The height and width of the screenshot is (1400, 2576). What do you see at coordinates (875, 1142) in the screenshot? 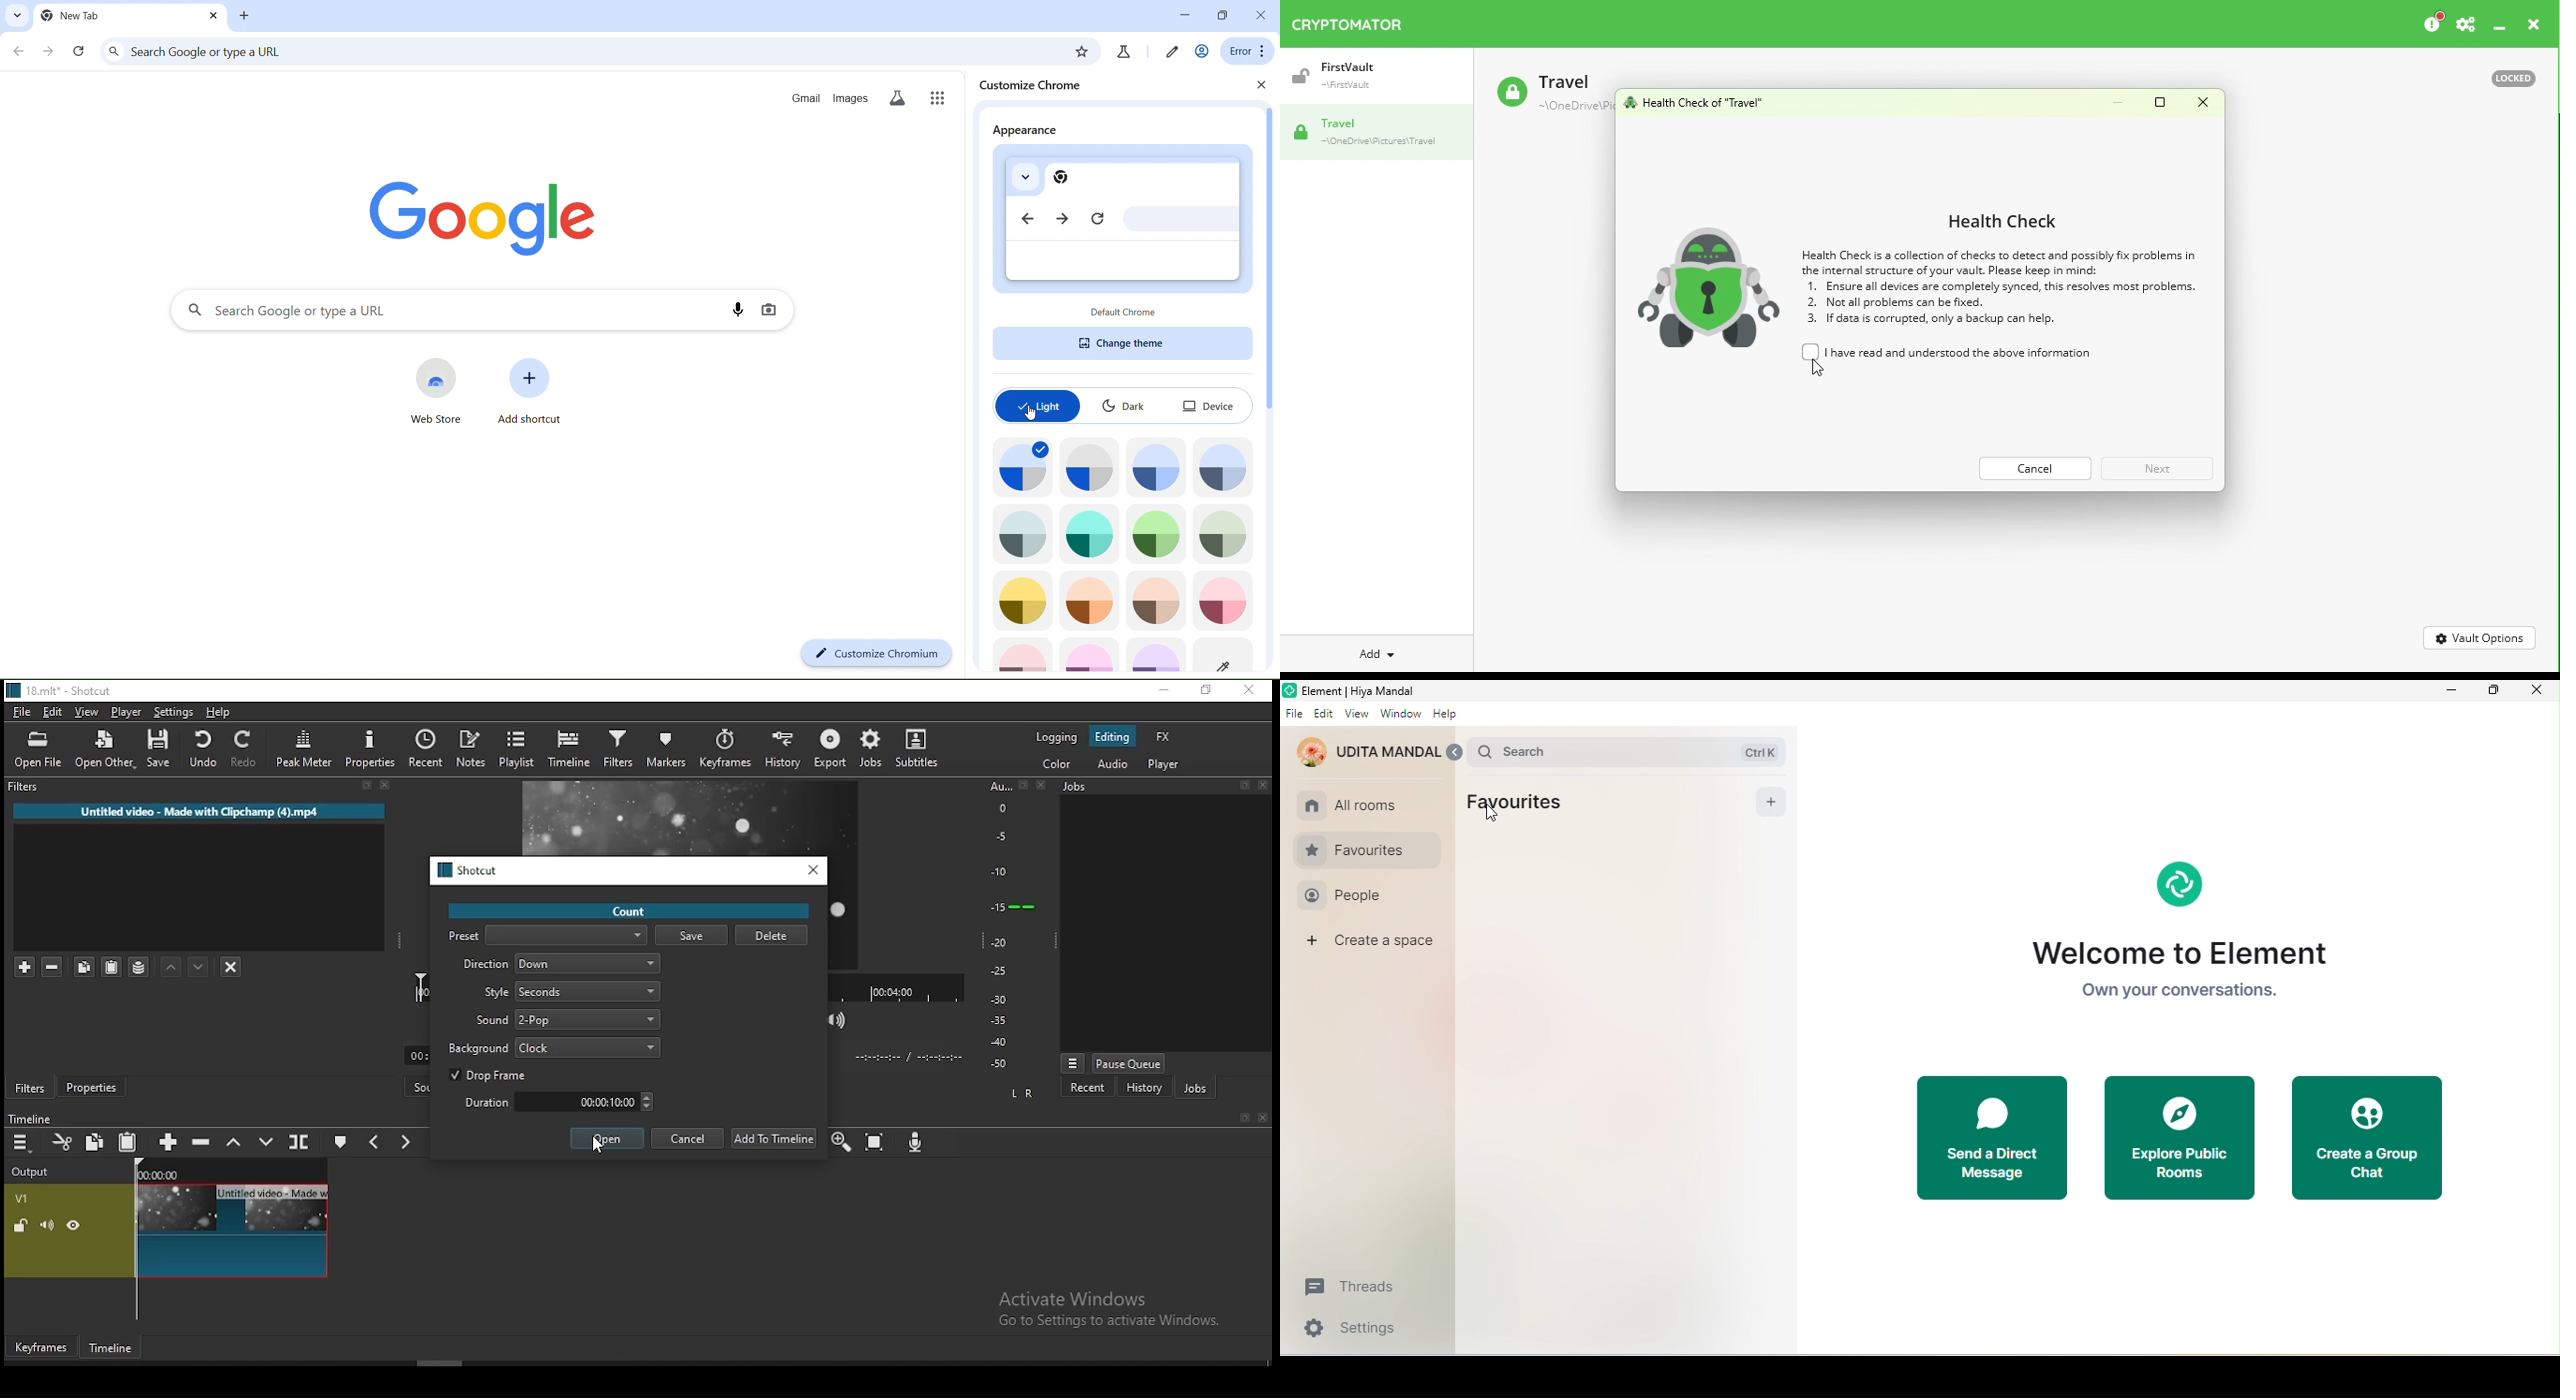
I see `zoom timeline to fit` at bounding box center [875, 1142].